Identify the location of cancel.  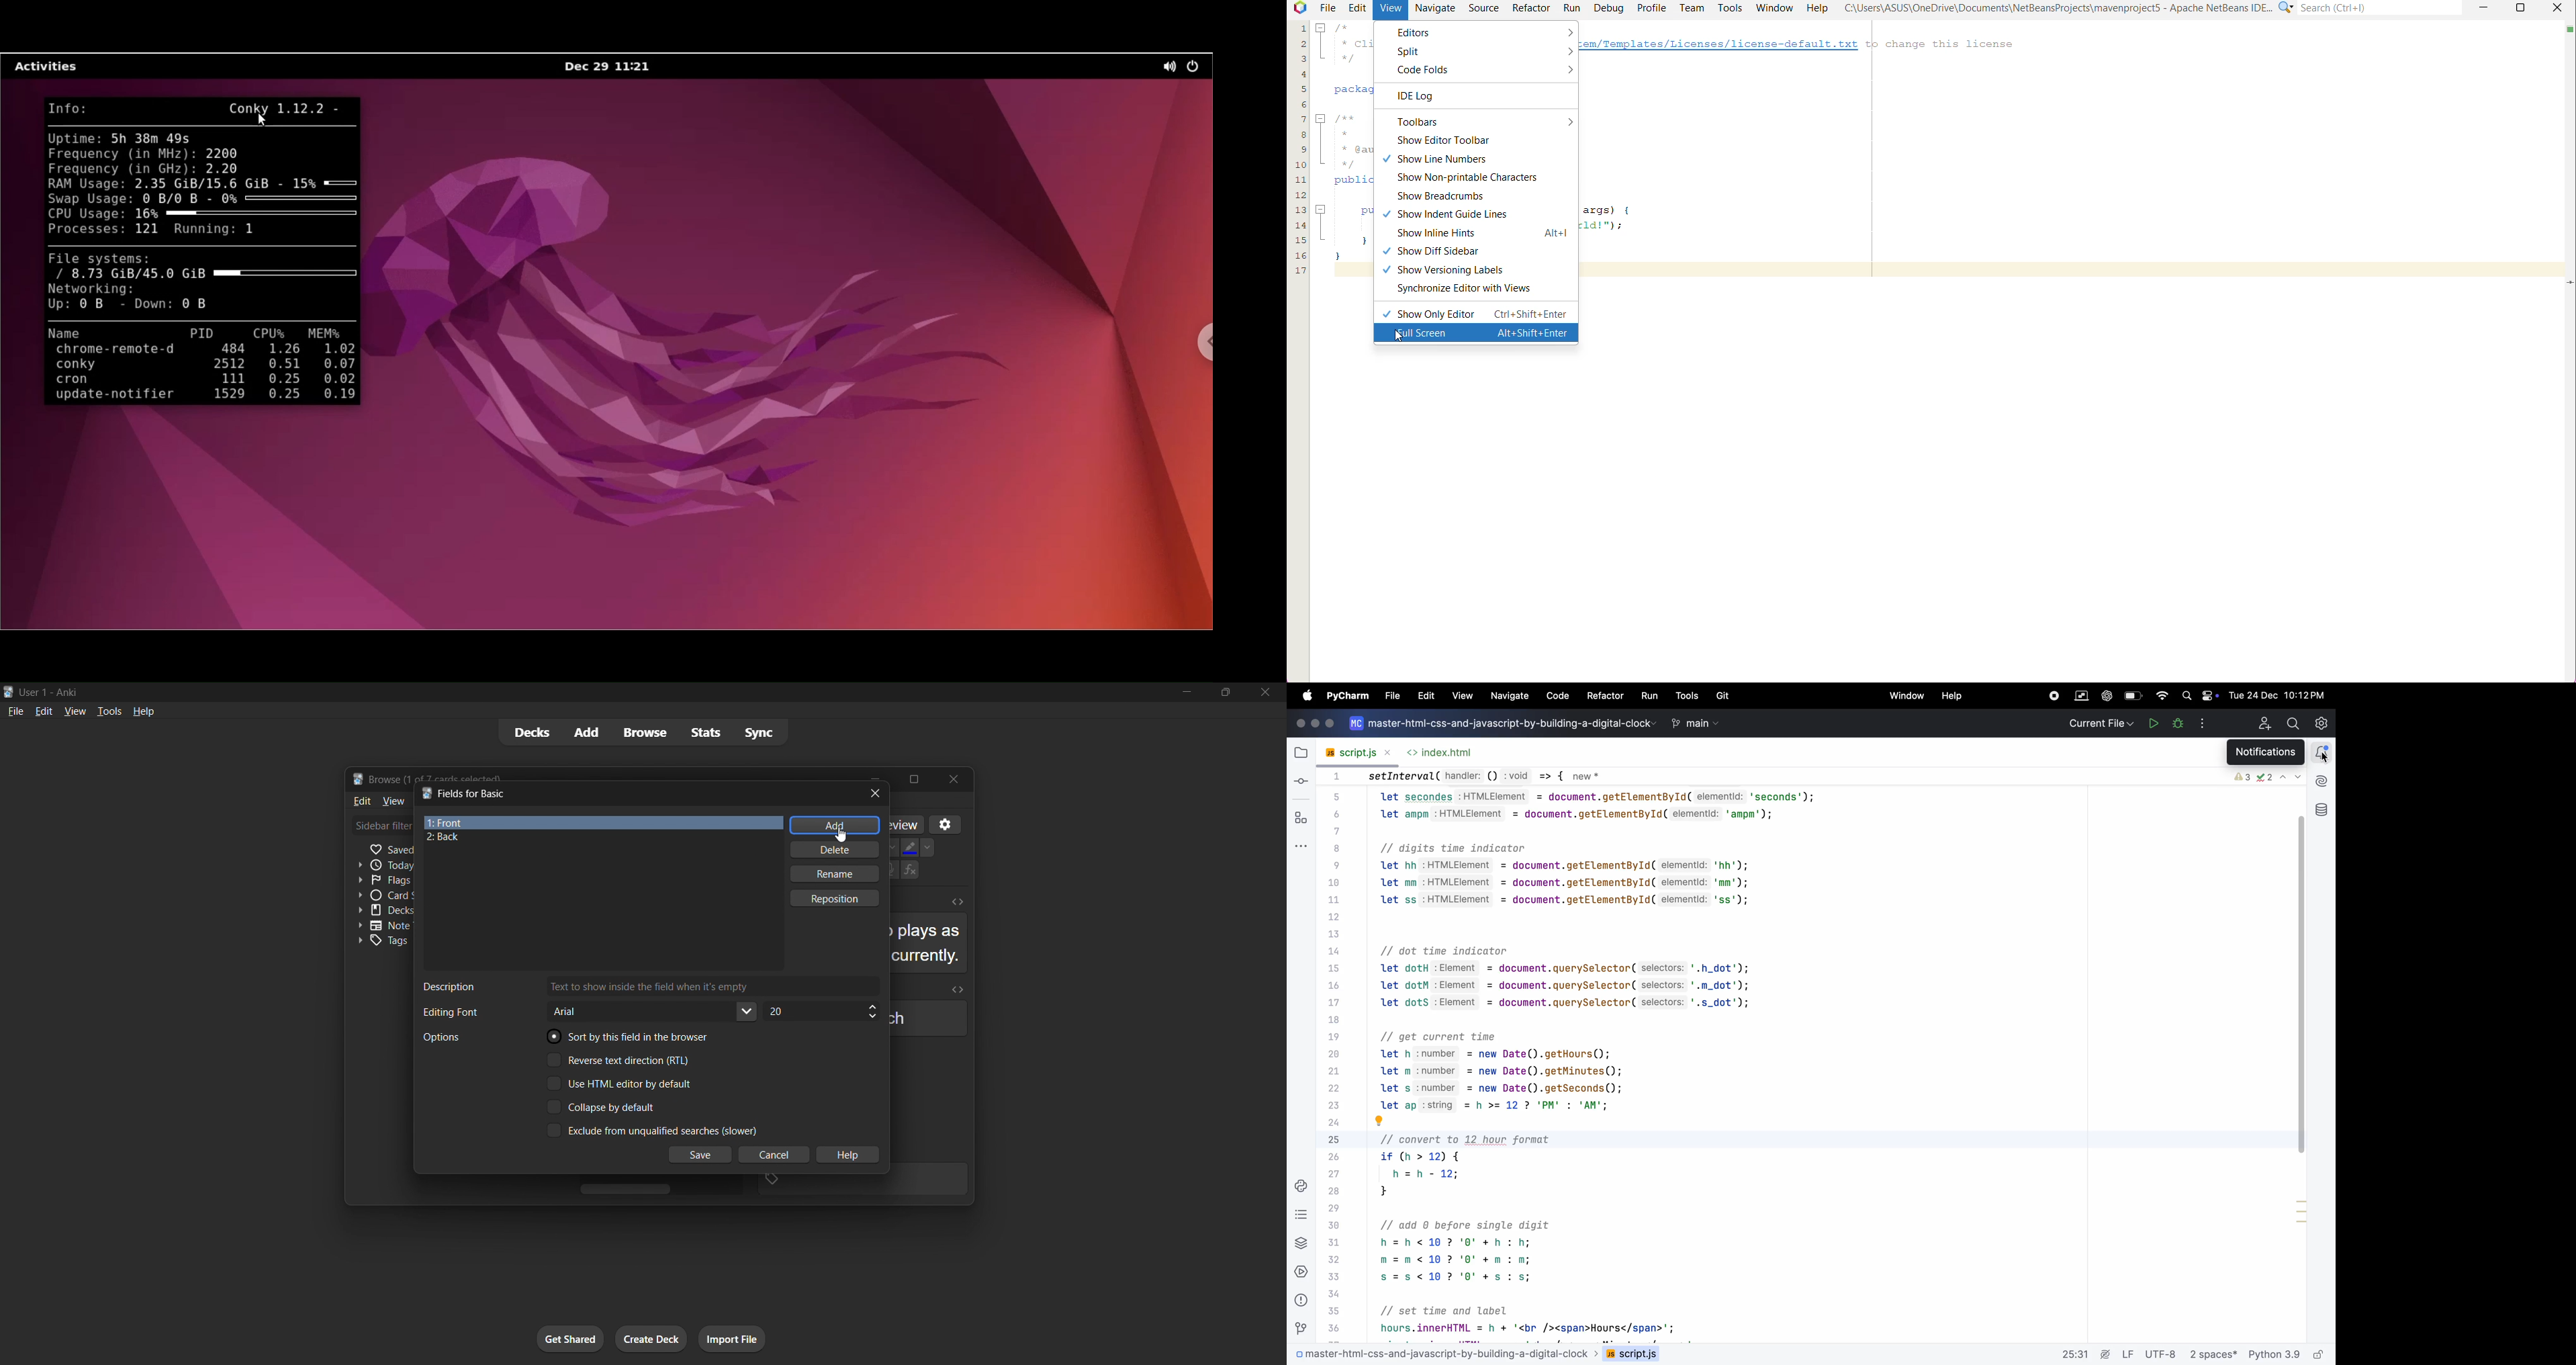
(769, 1154).